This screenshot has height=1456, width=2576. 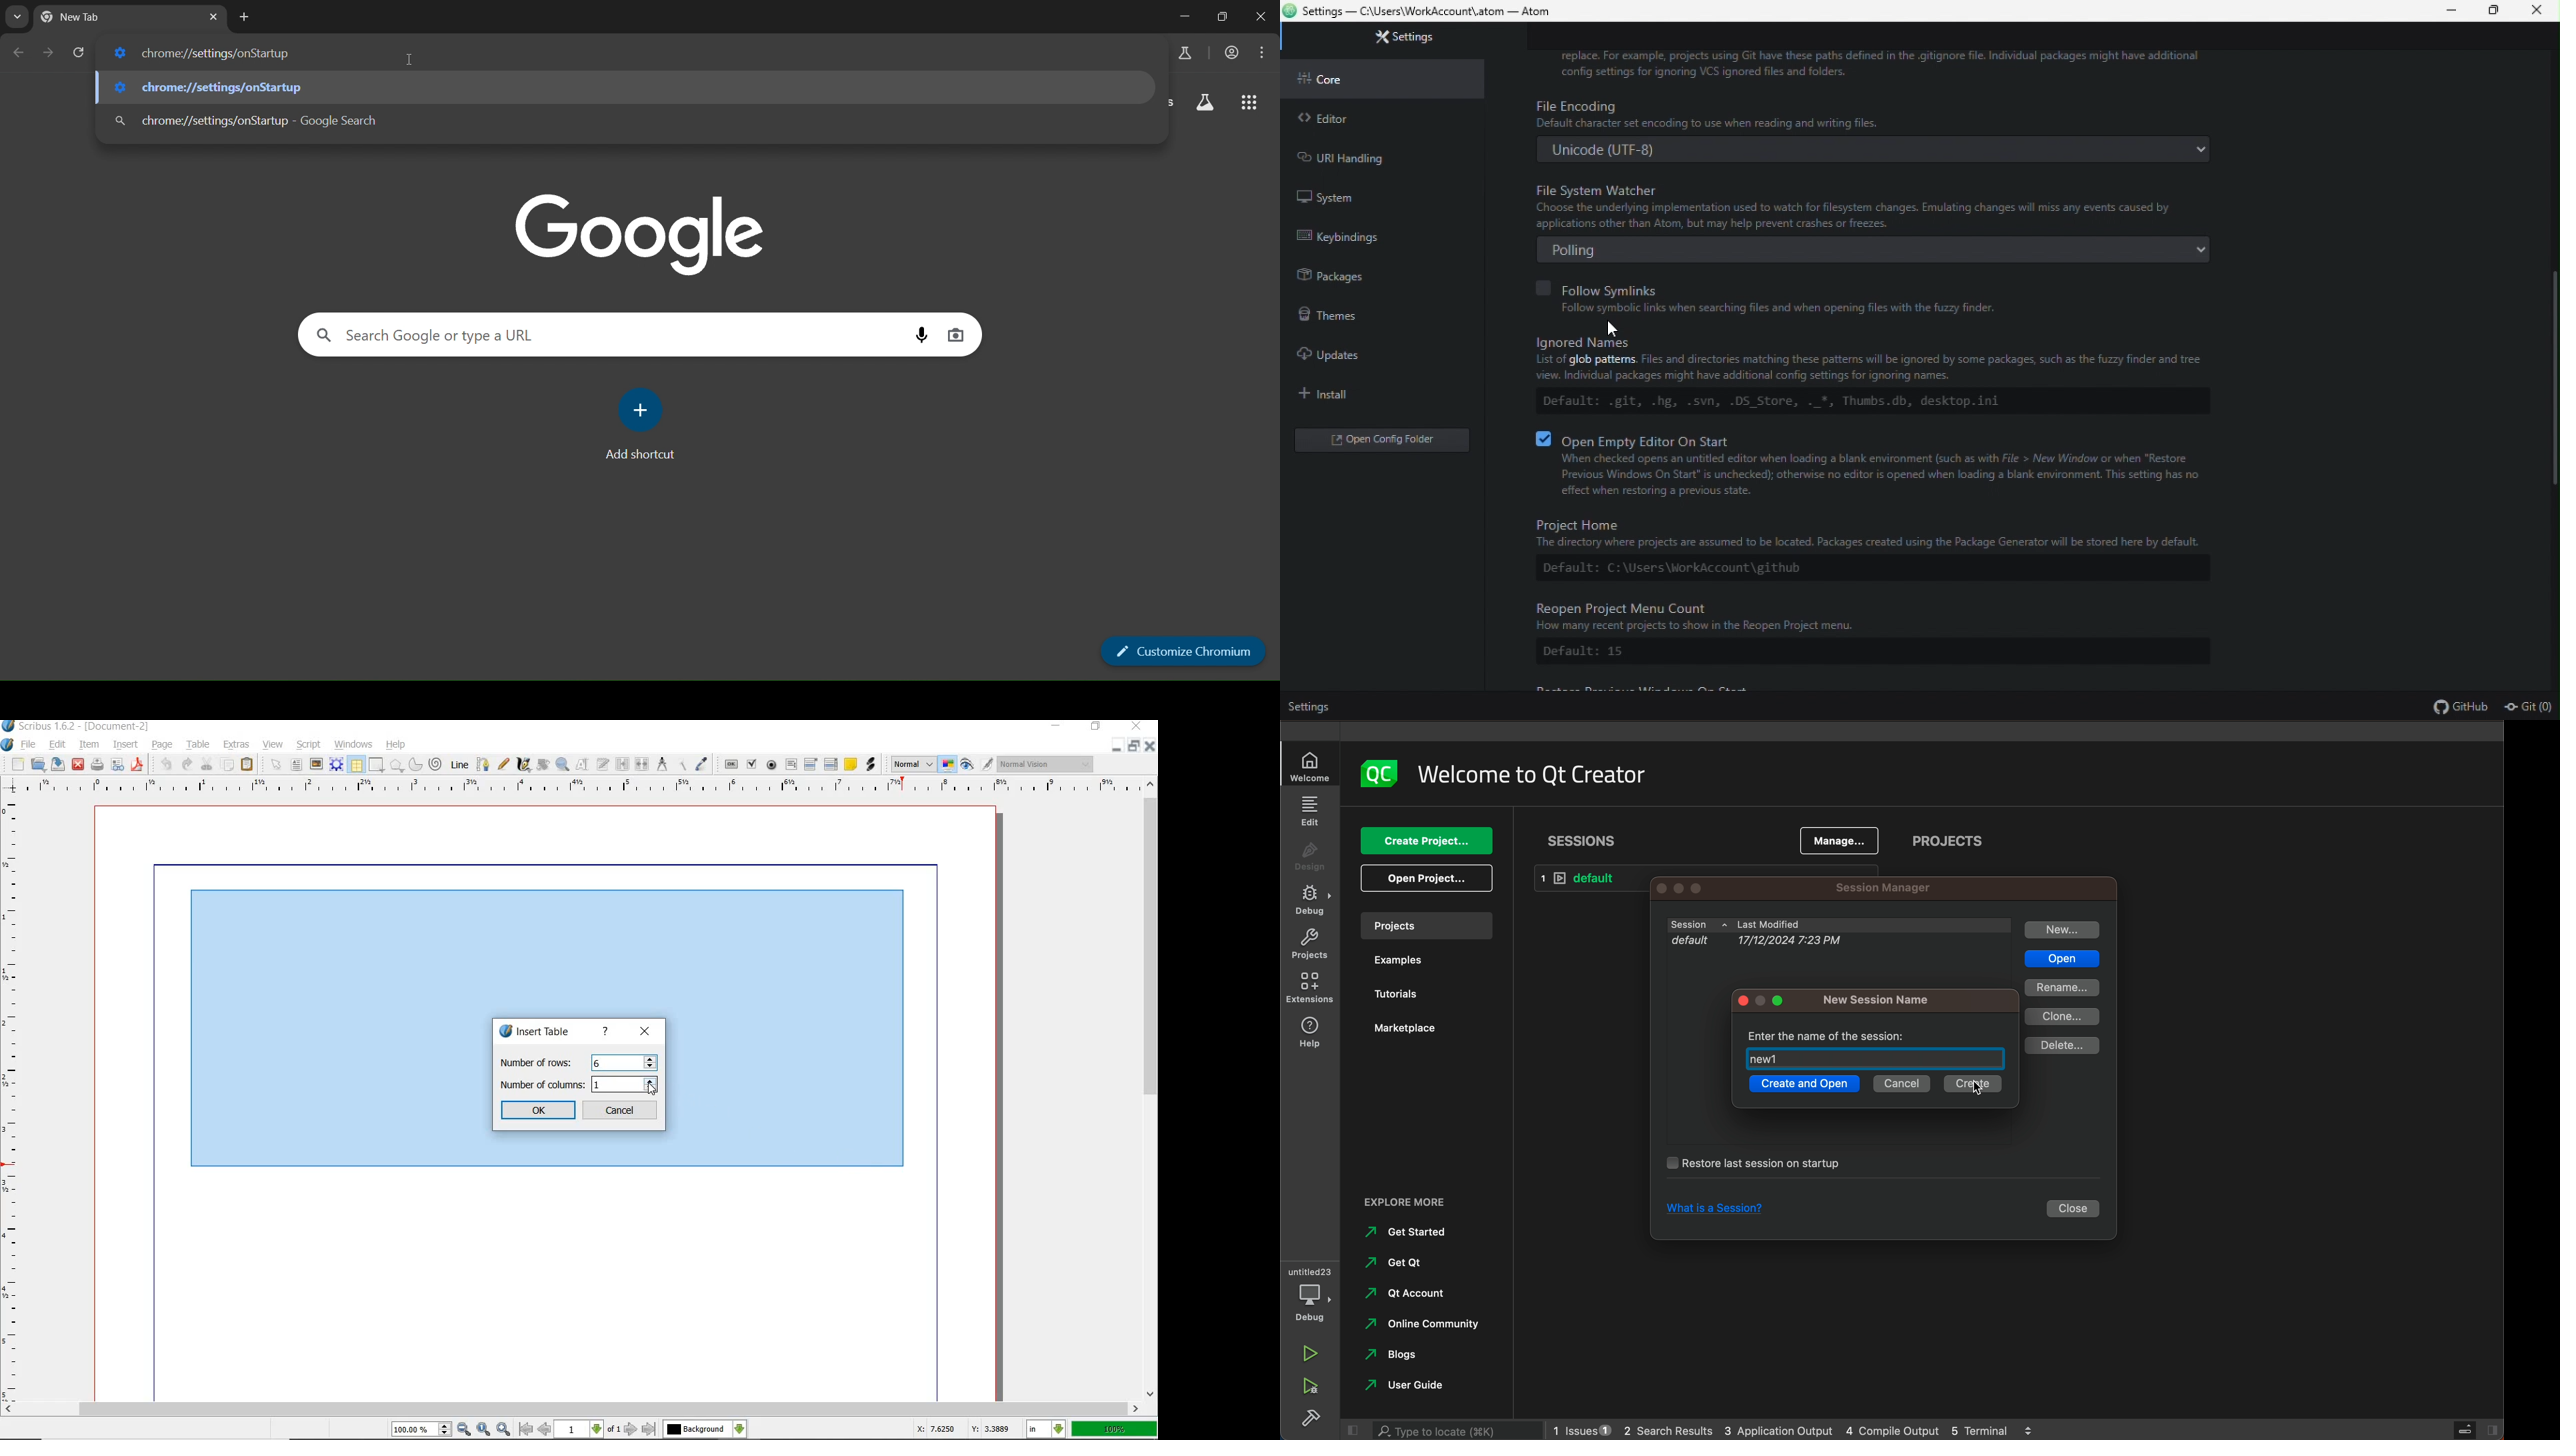 What do you see at coordinates (1601, 652) in the screenshot?
I see `Default: 15` at bounding box center [1601, 652].